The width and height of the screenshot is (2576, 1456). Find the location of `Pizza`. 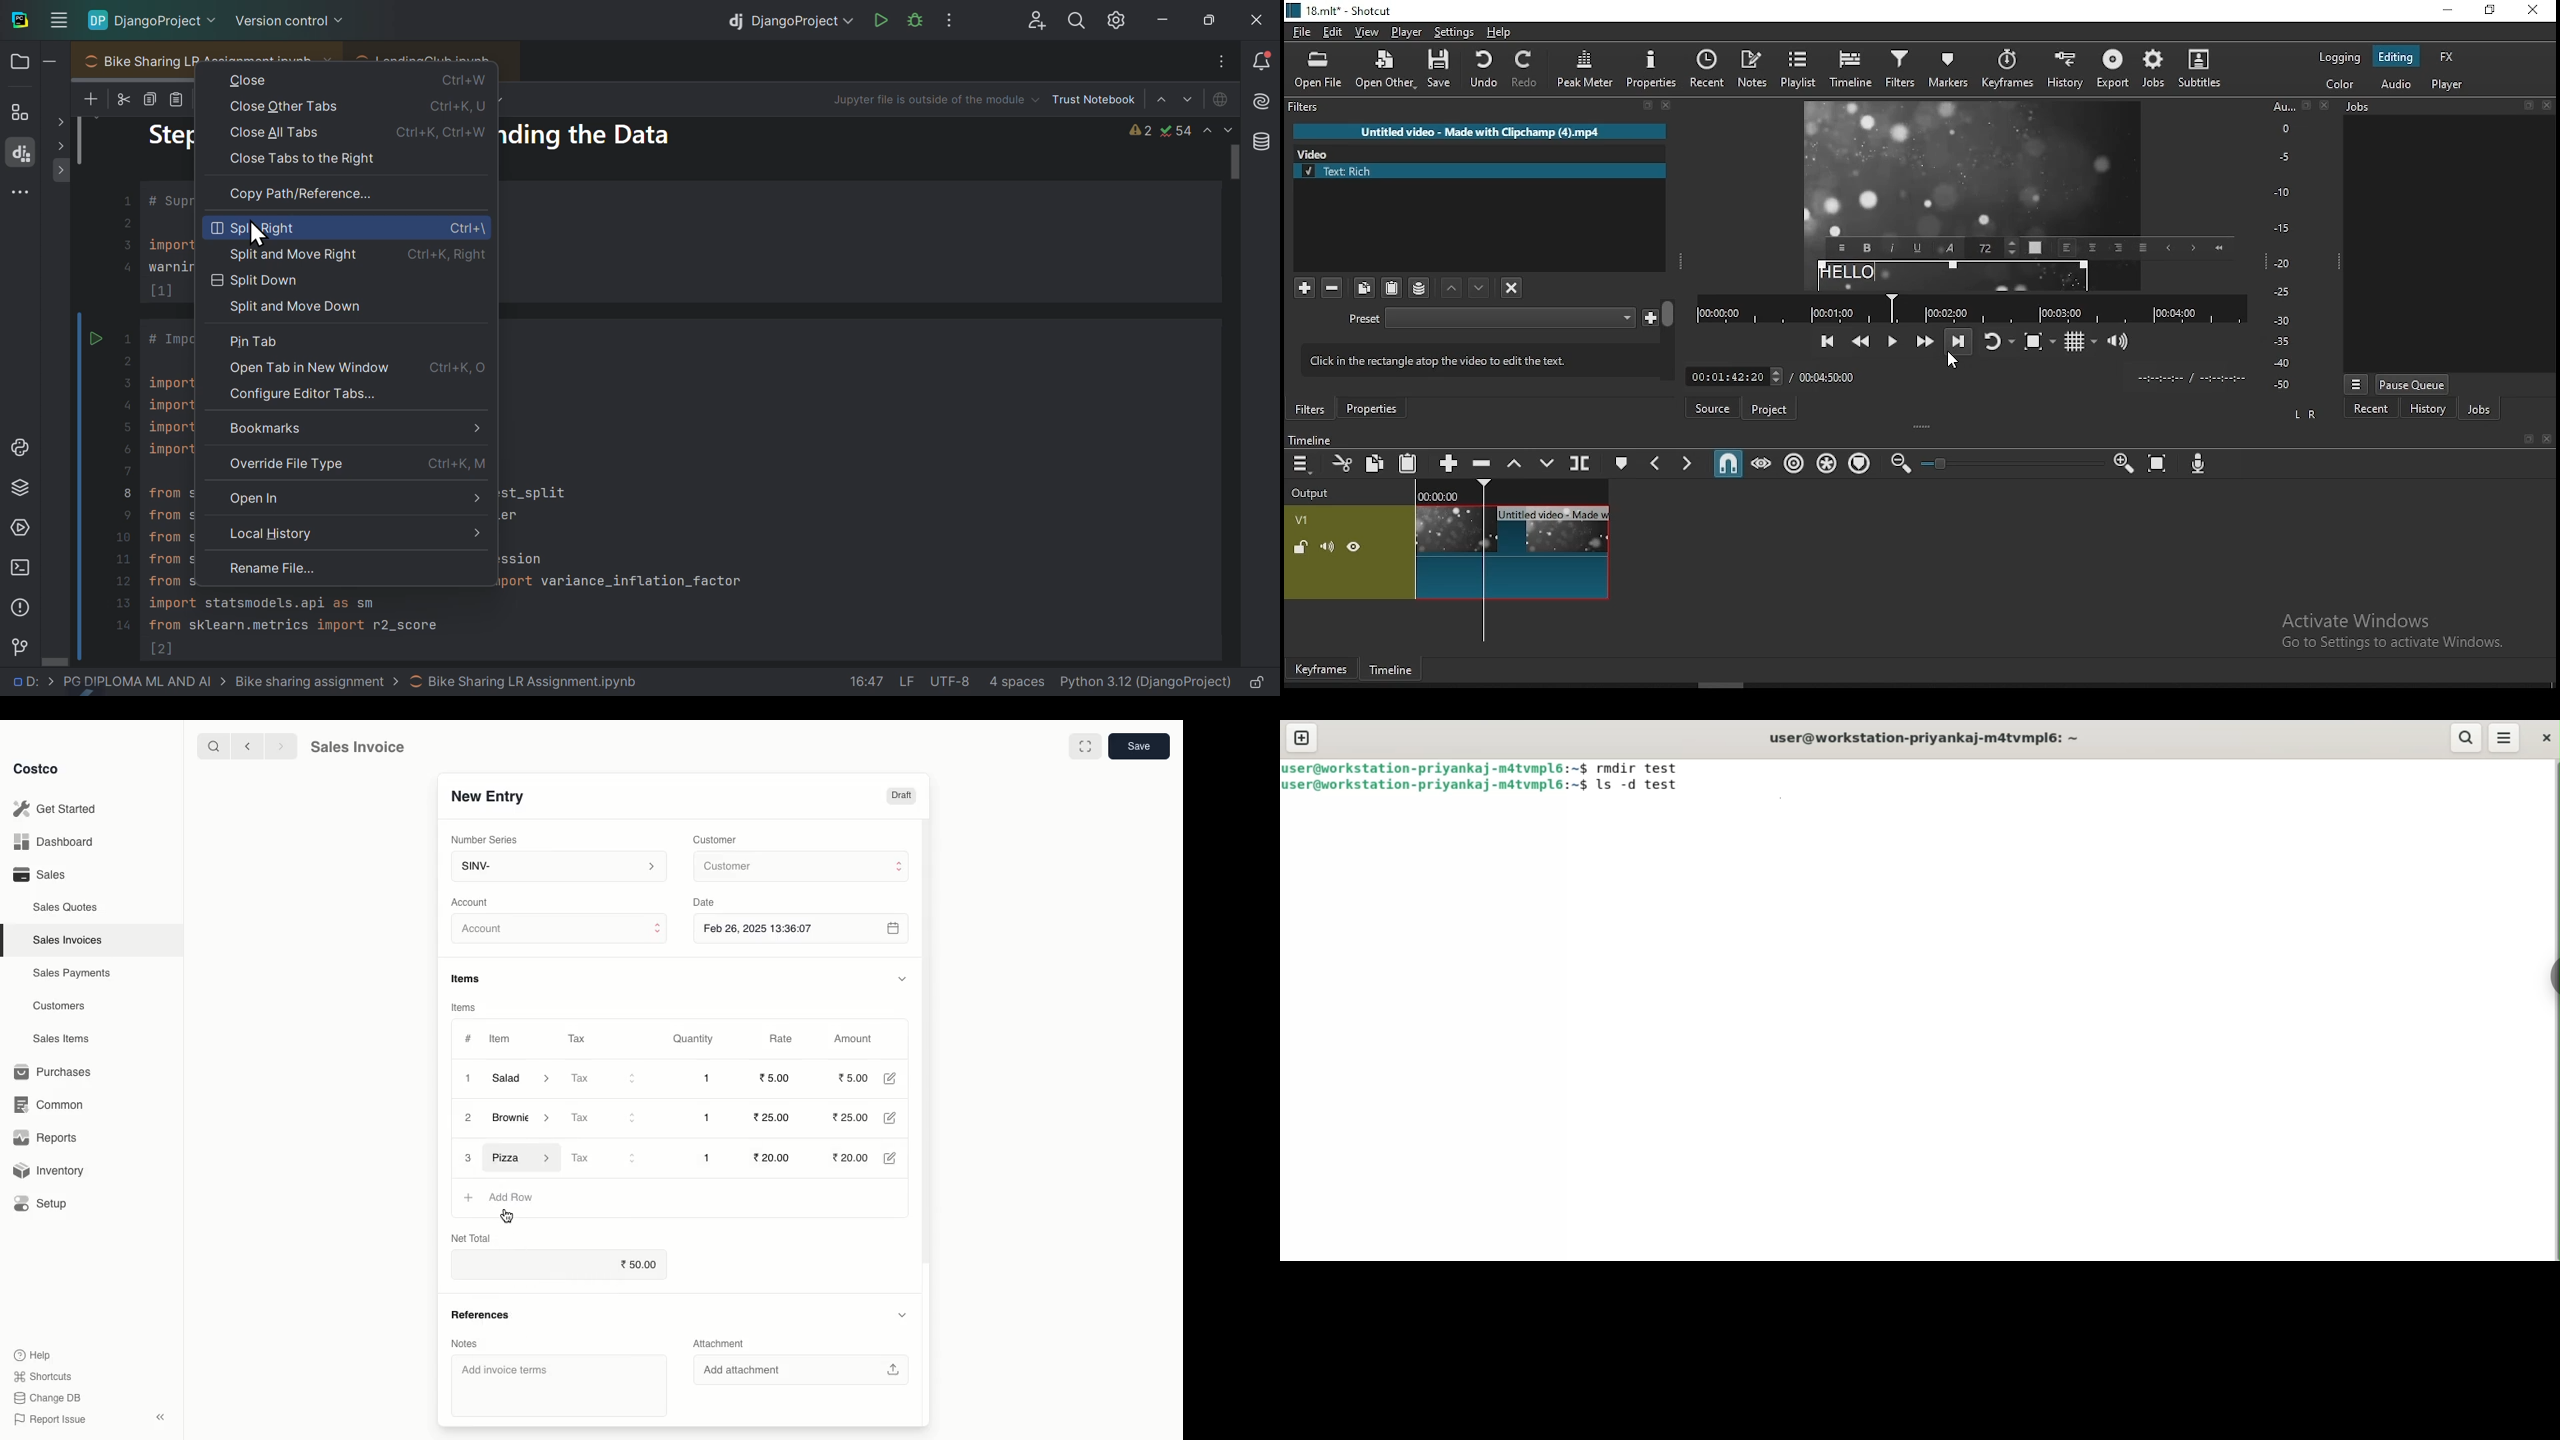

Pizza is located at coordinates (519, 1156).